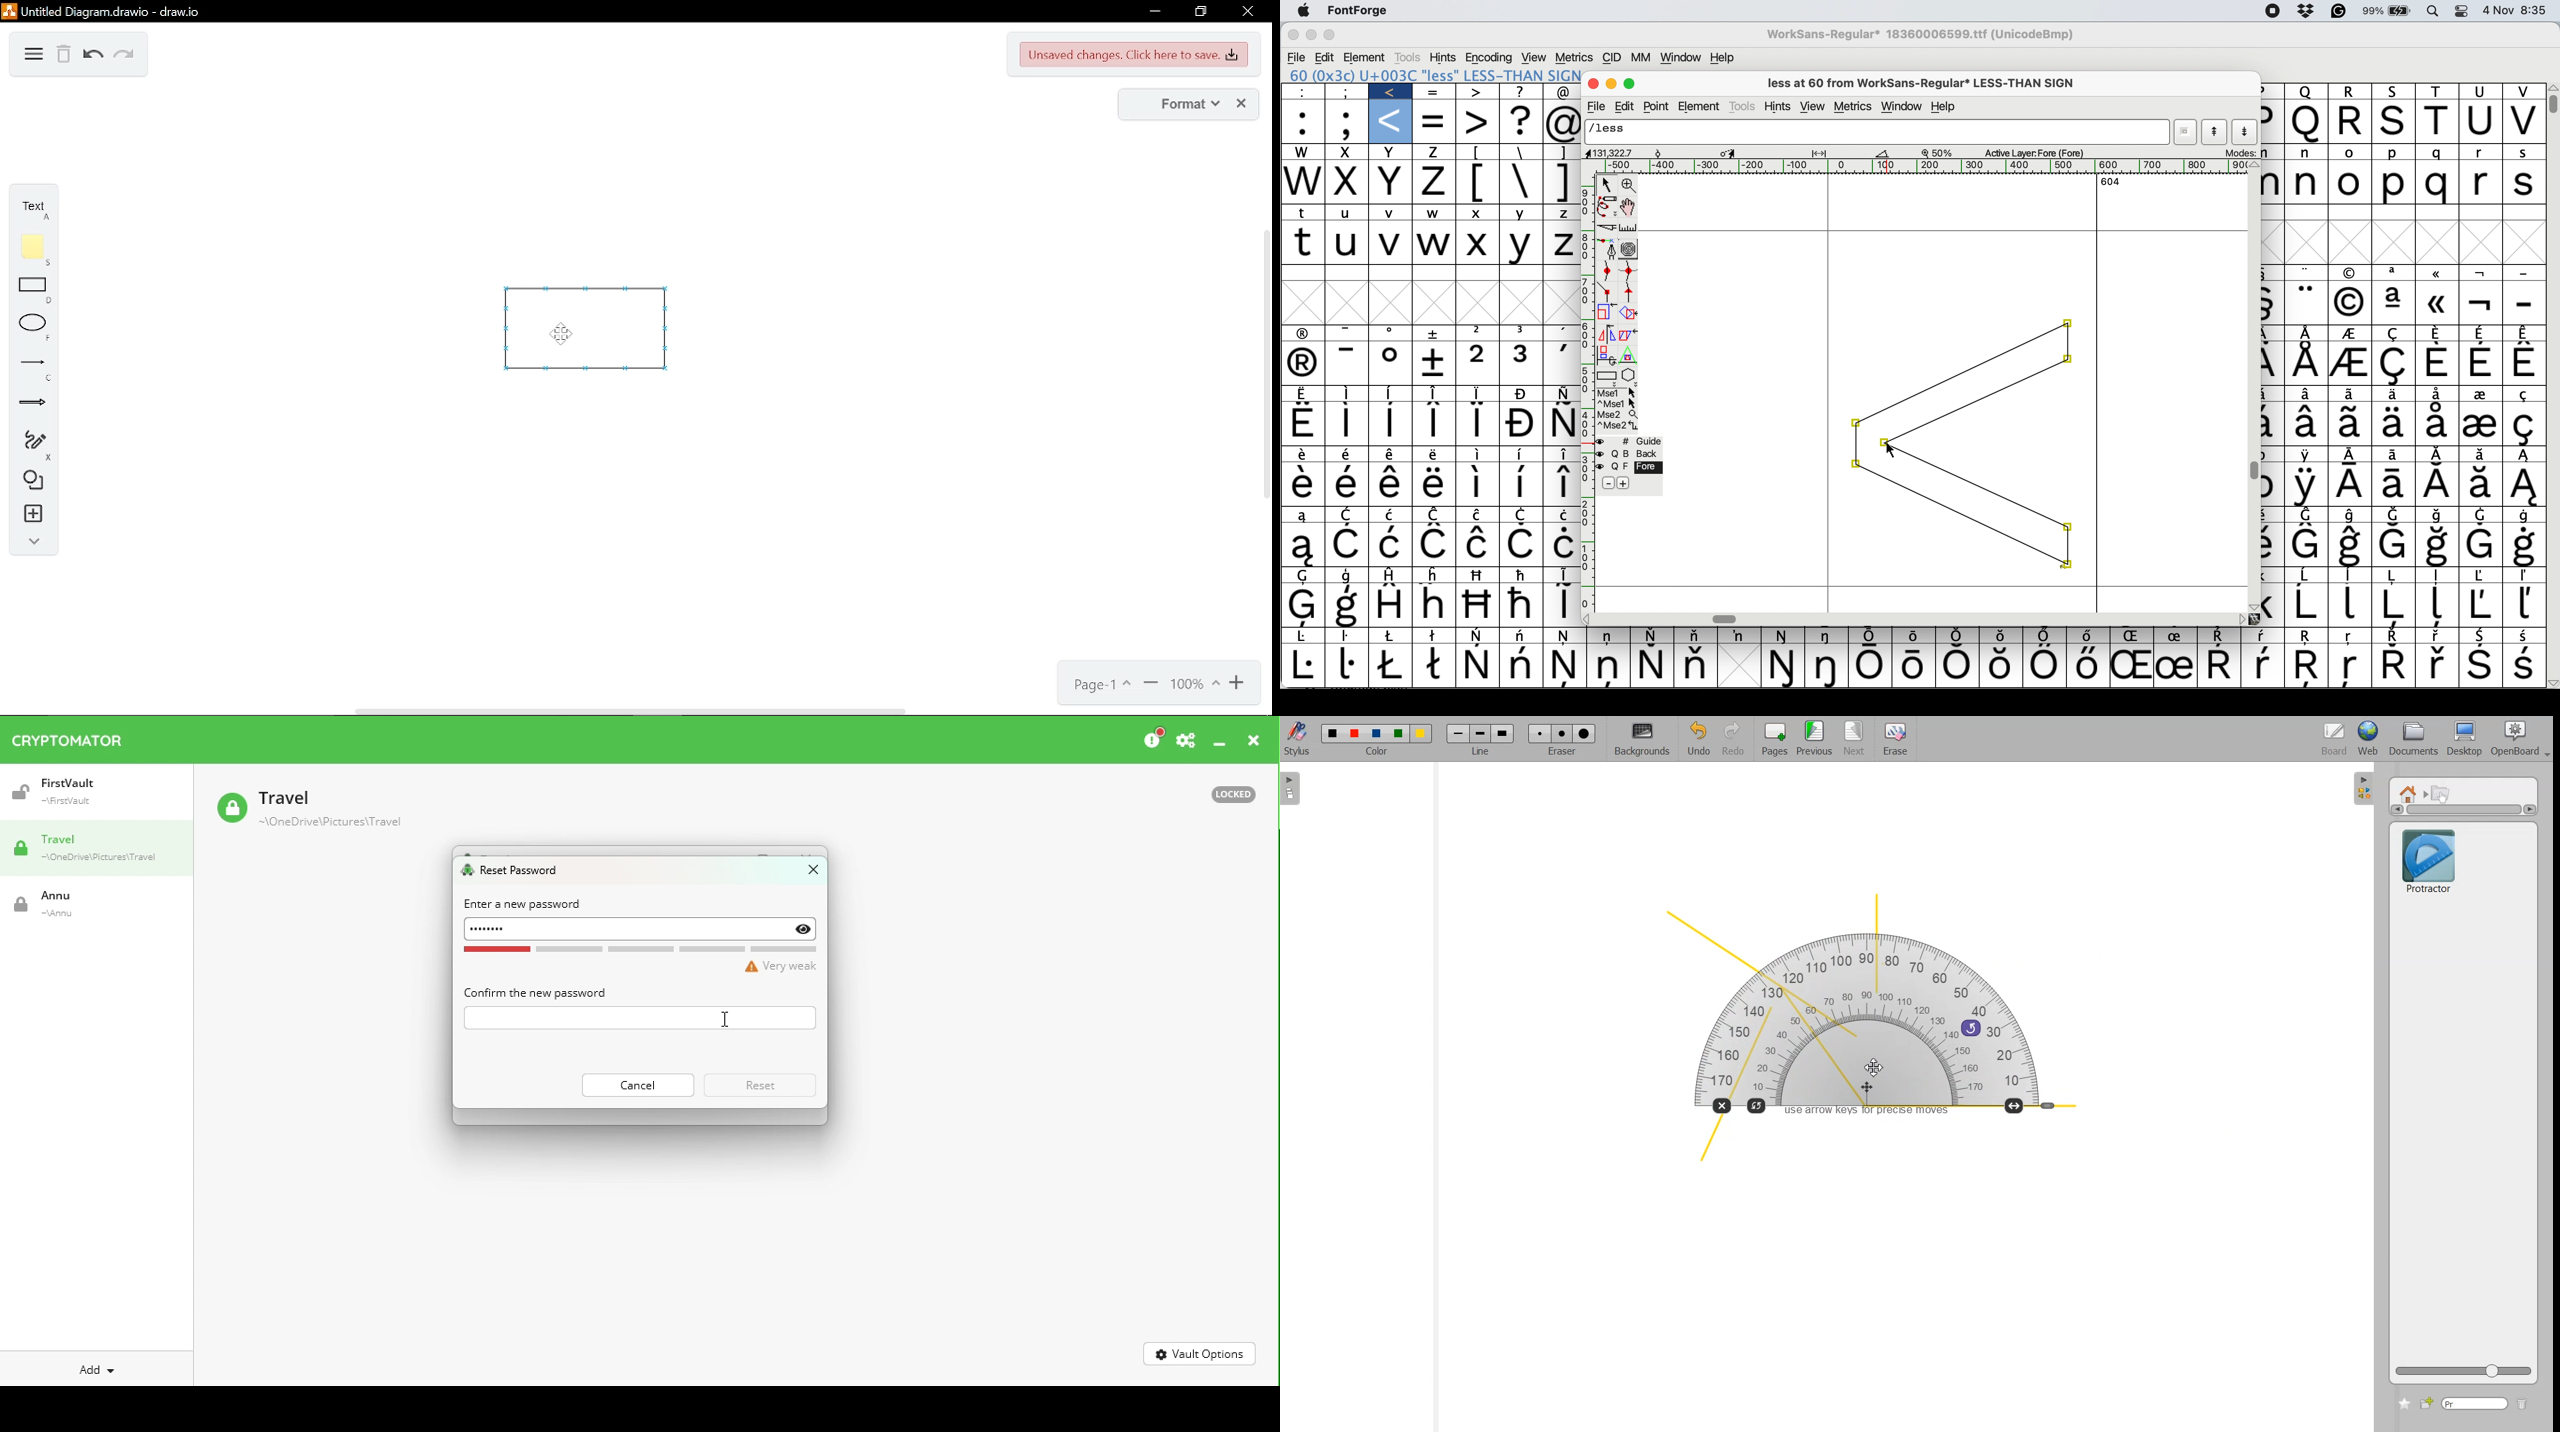 Image resolution: width=2576 pixels, height=1456 pixels. What do you see at coordinates (1562, 575) in the screenshot?
I see `symbol` at bounding box center [1562, 575].